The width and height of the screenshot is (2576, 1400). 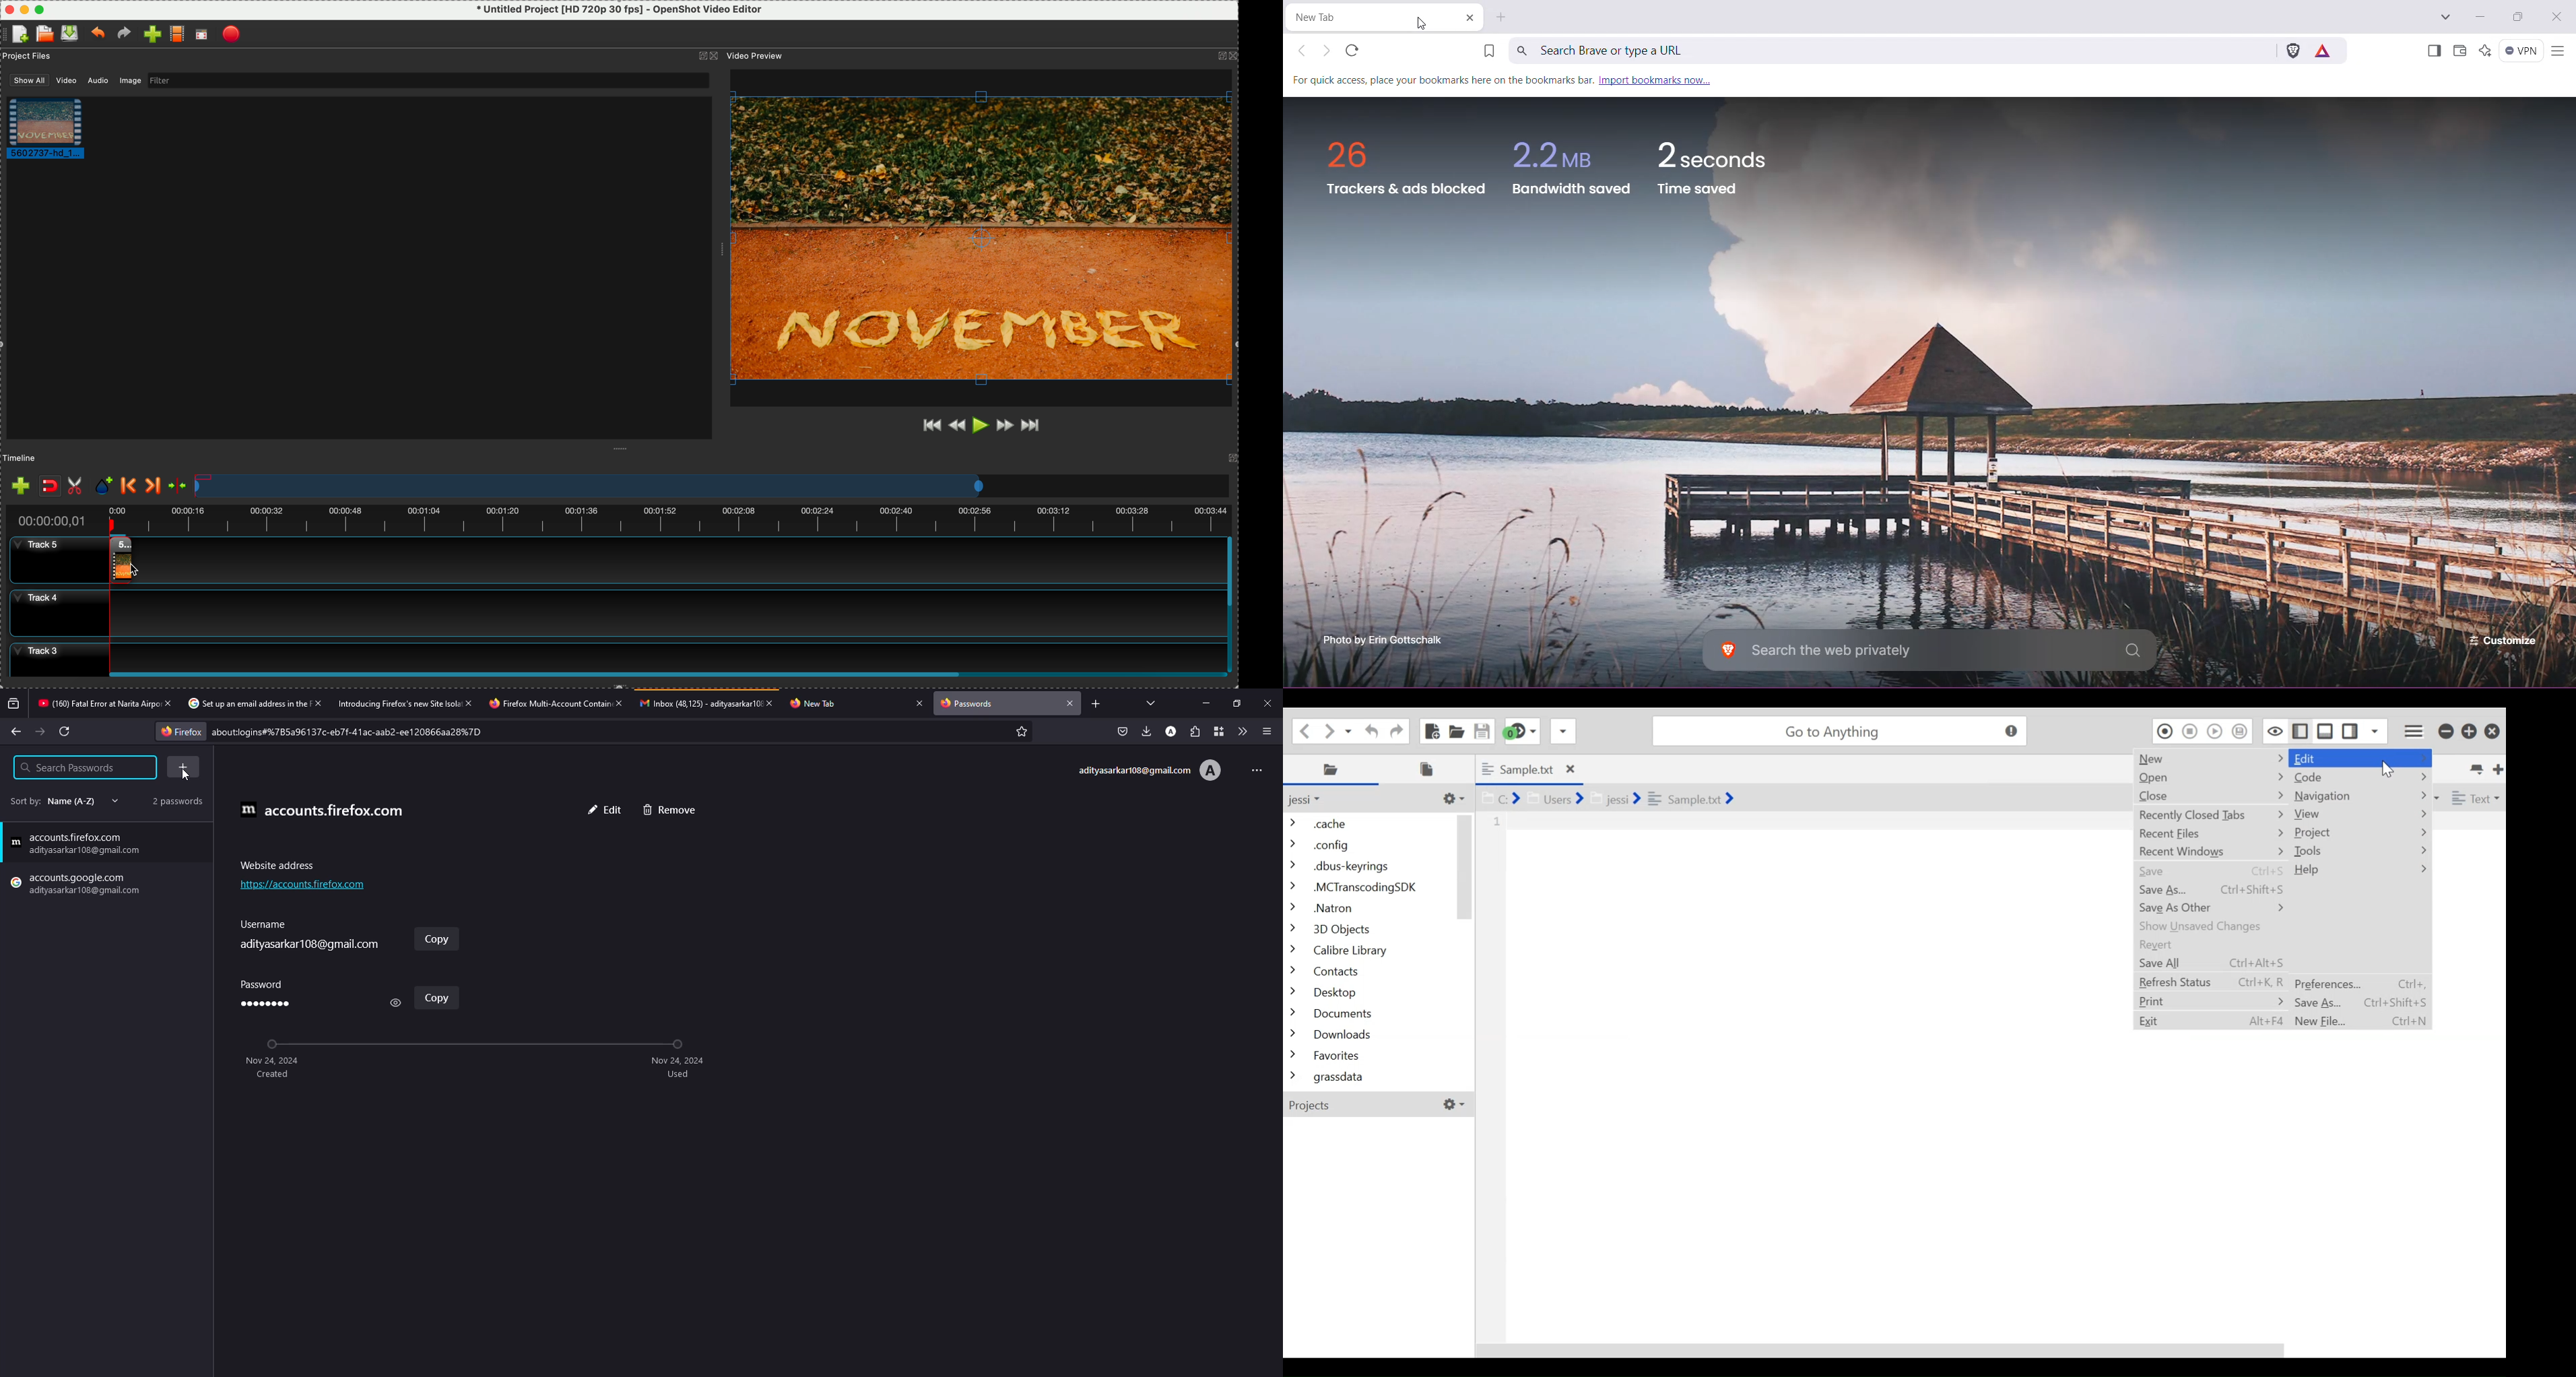 I want to click on track 5, so click(x=614, y=560).